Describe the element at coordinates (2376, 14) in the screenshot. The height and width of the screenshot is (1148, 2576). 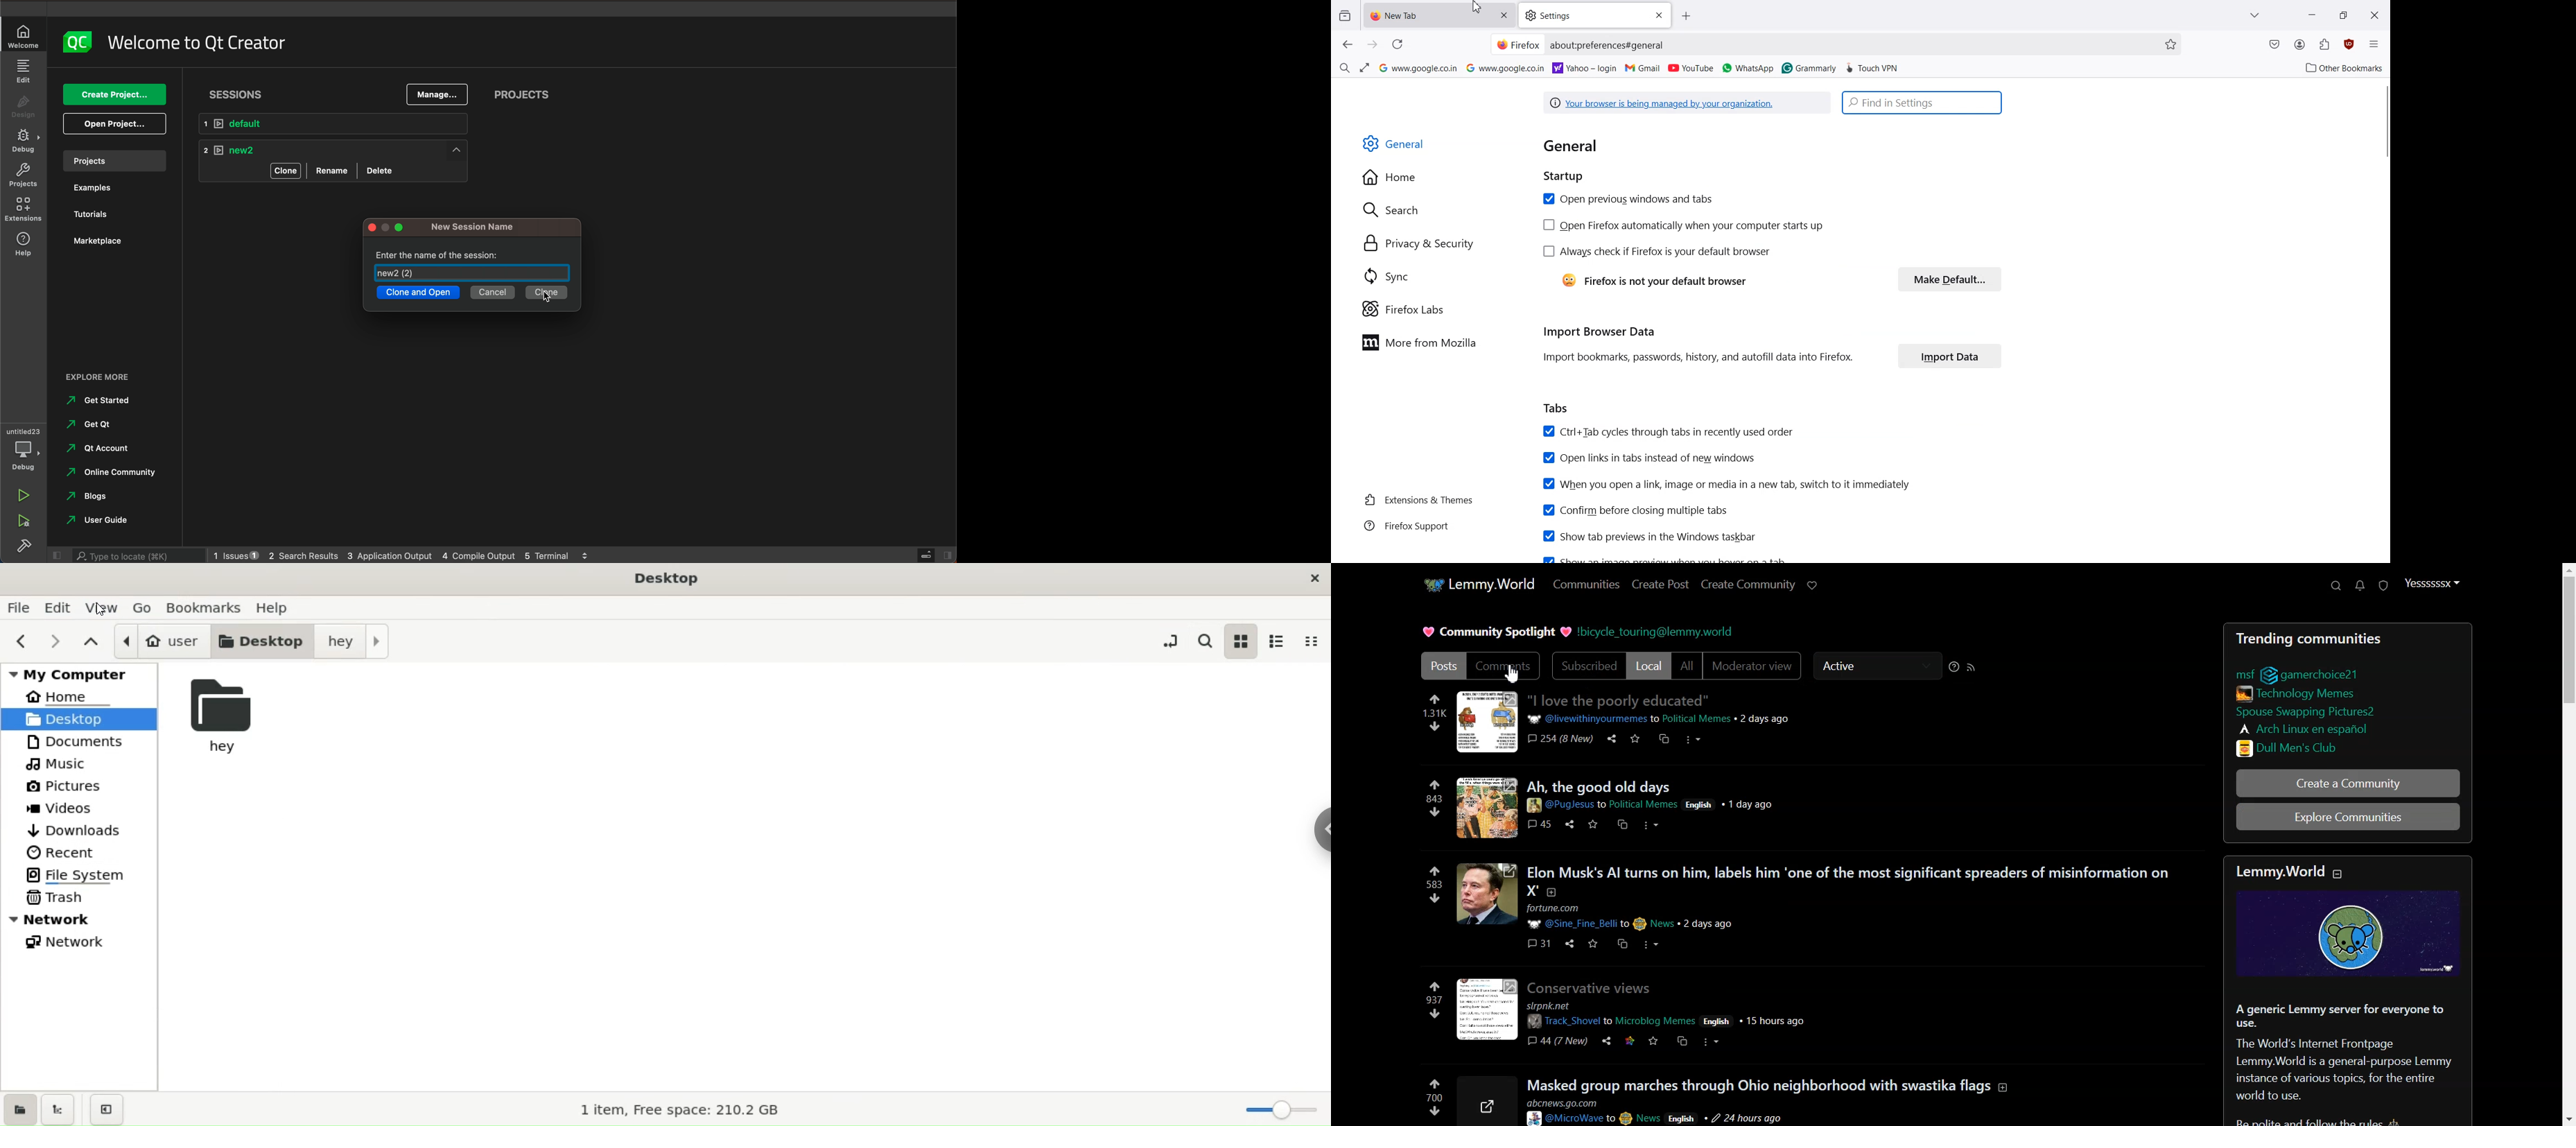
I see `Close` at that location.